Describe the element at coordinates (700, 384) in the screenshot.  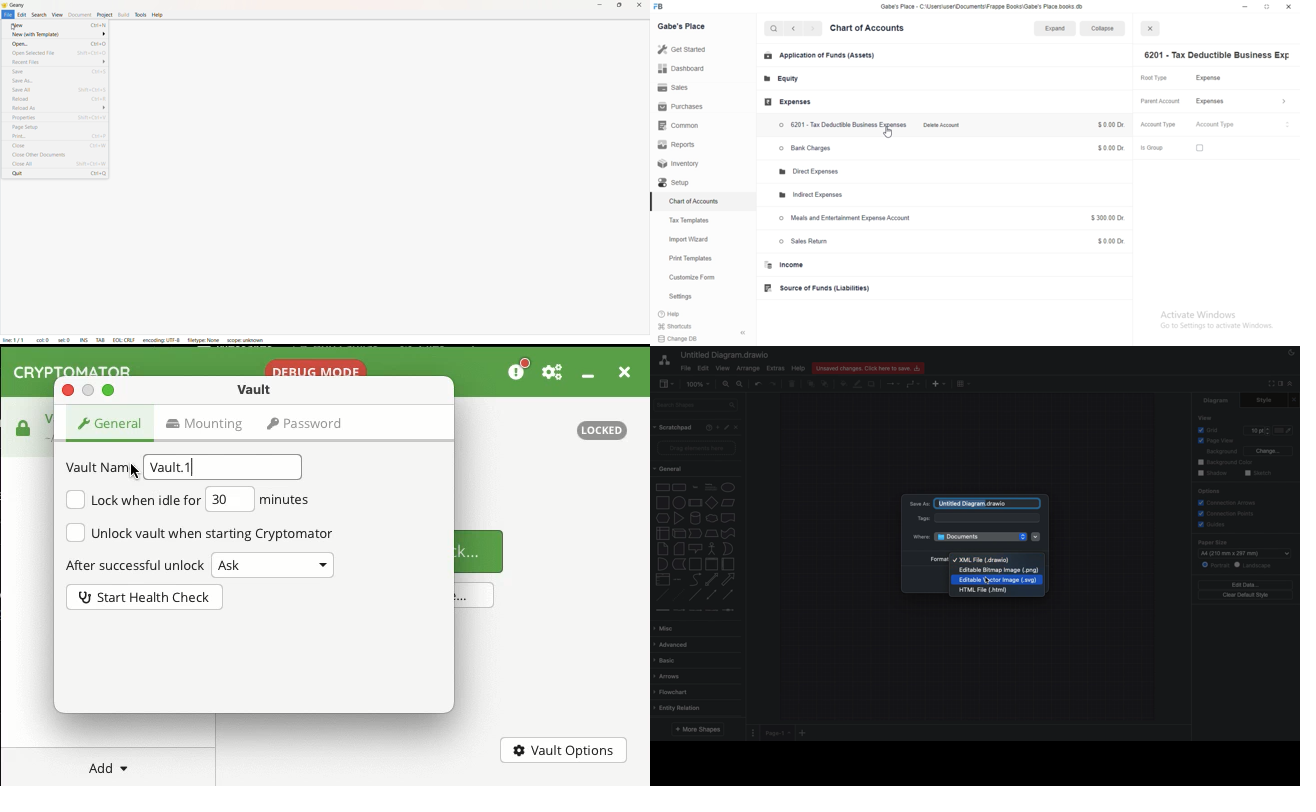
I see `100%` at that location.